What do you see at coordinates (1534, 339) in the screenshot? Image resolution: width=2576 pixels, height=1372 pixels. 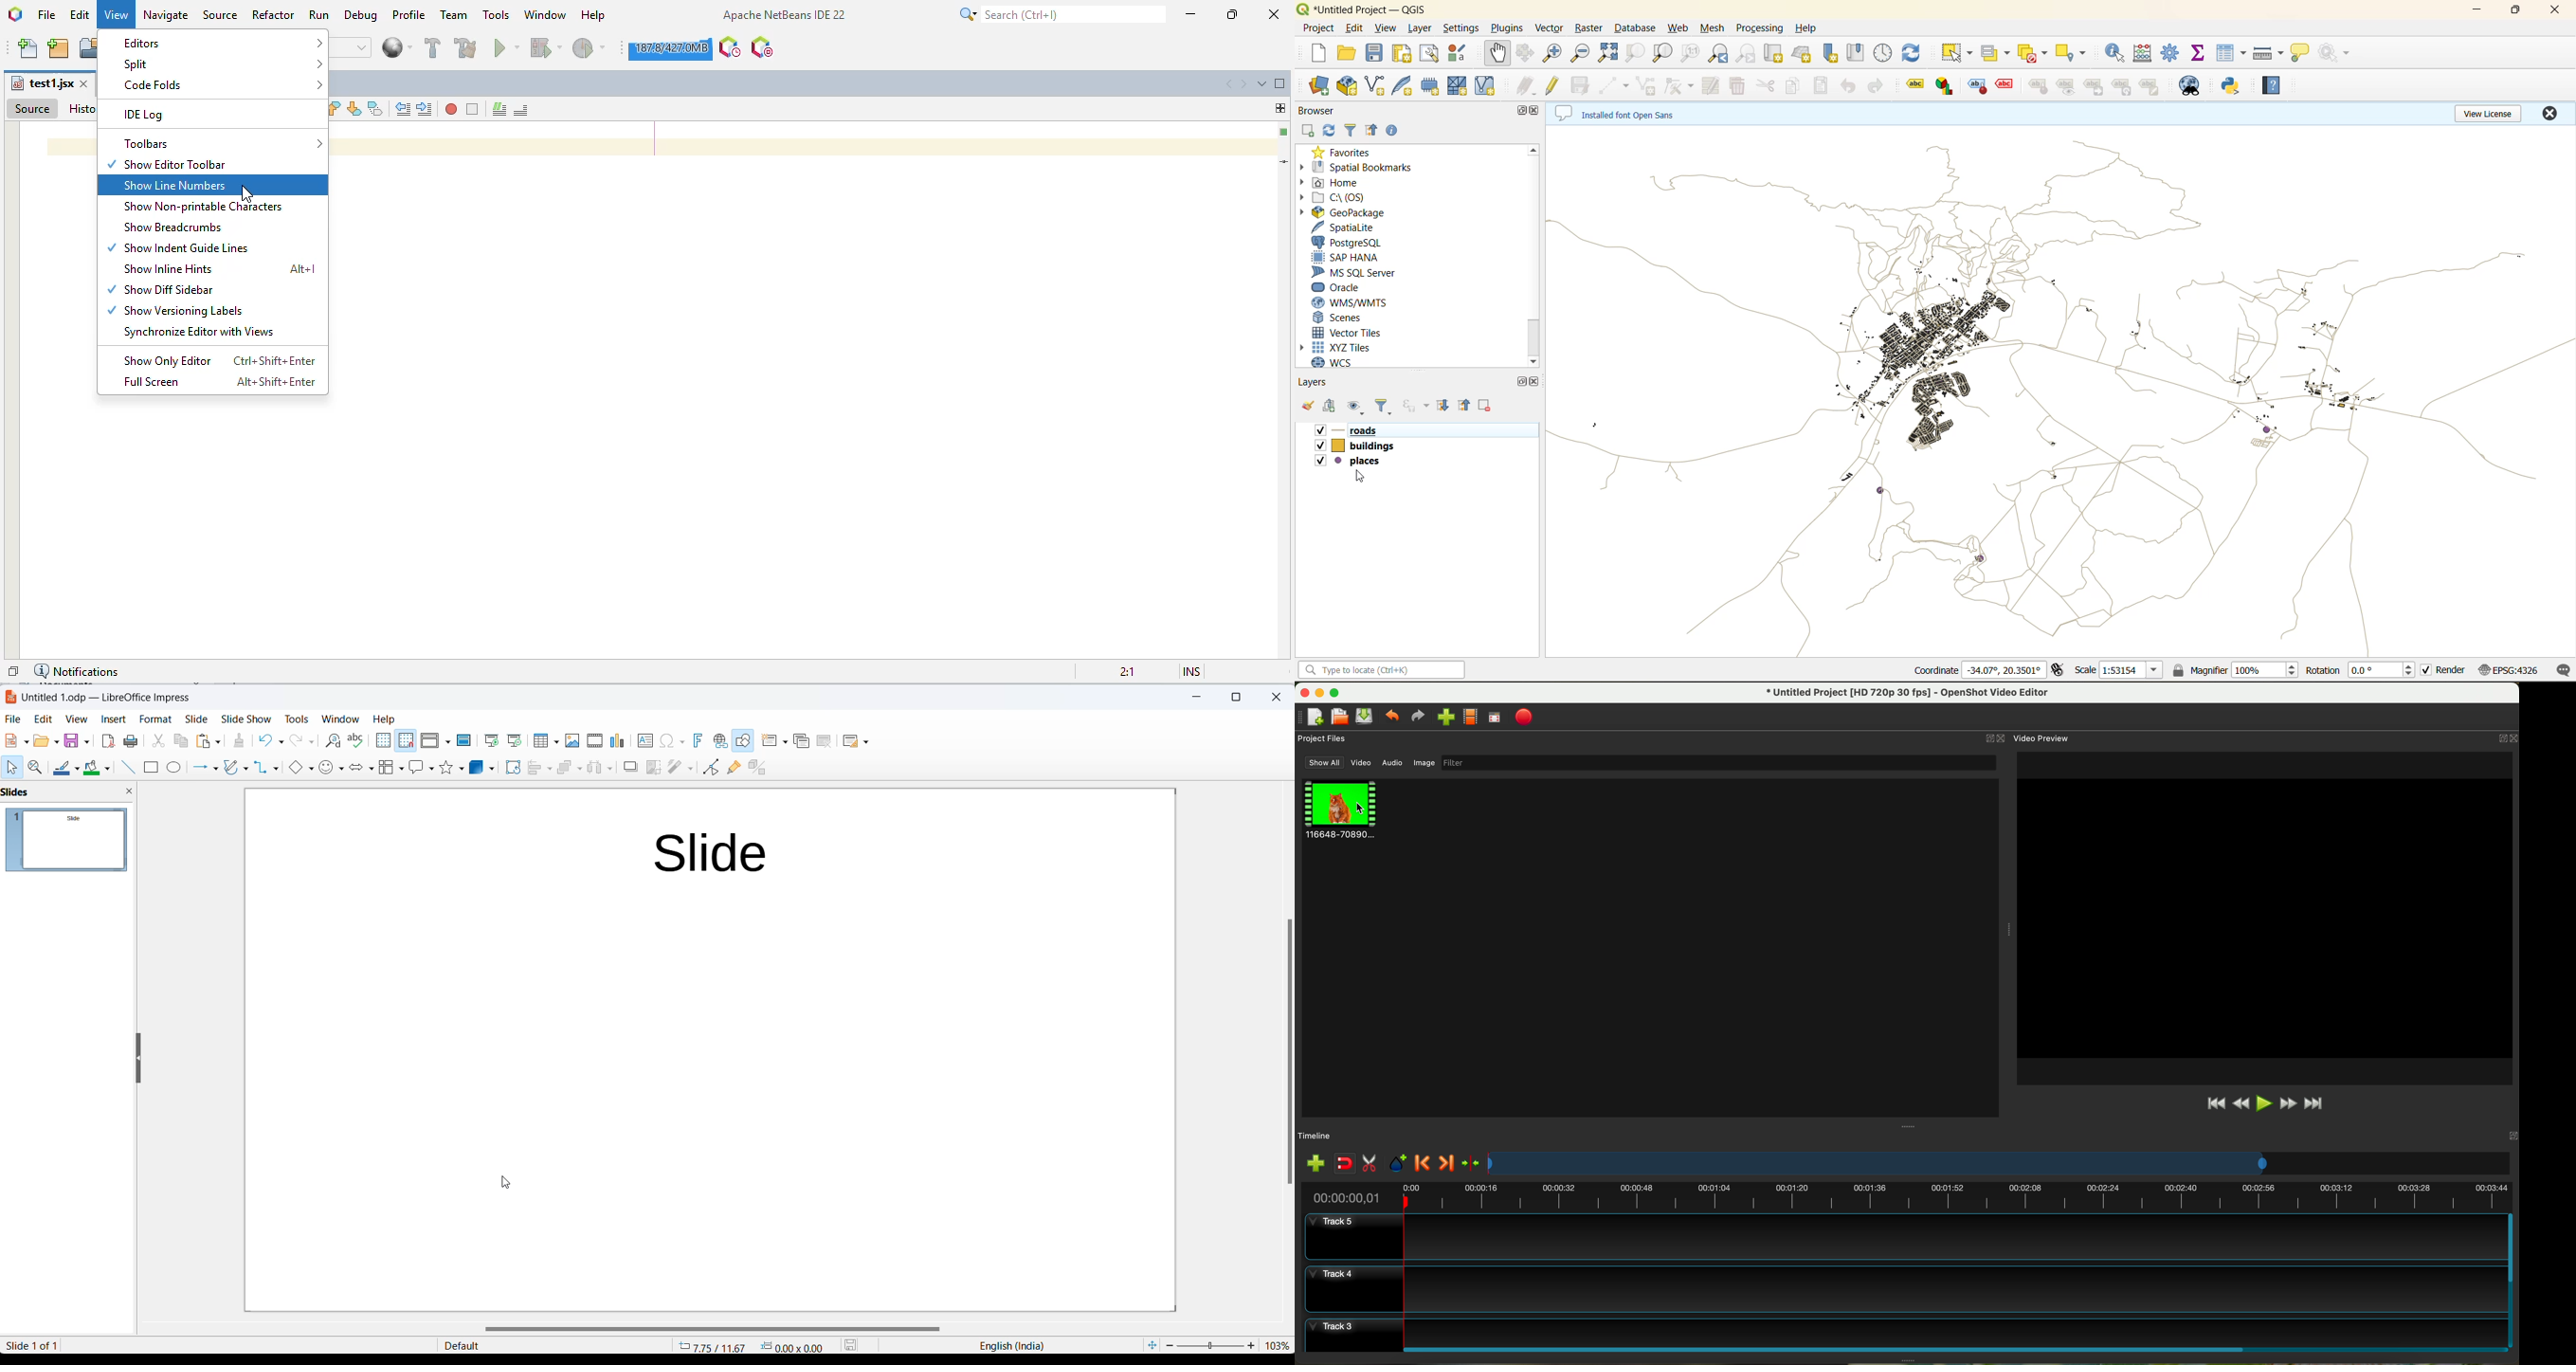 I see `scrollbar` at bounding box center [1534, 339].